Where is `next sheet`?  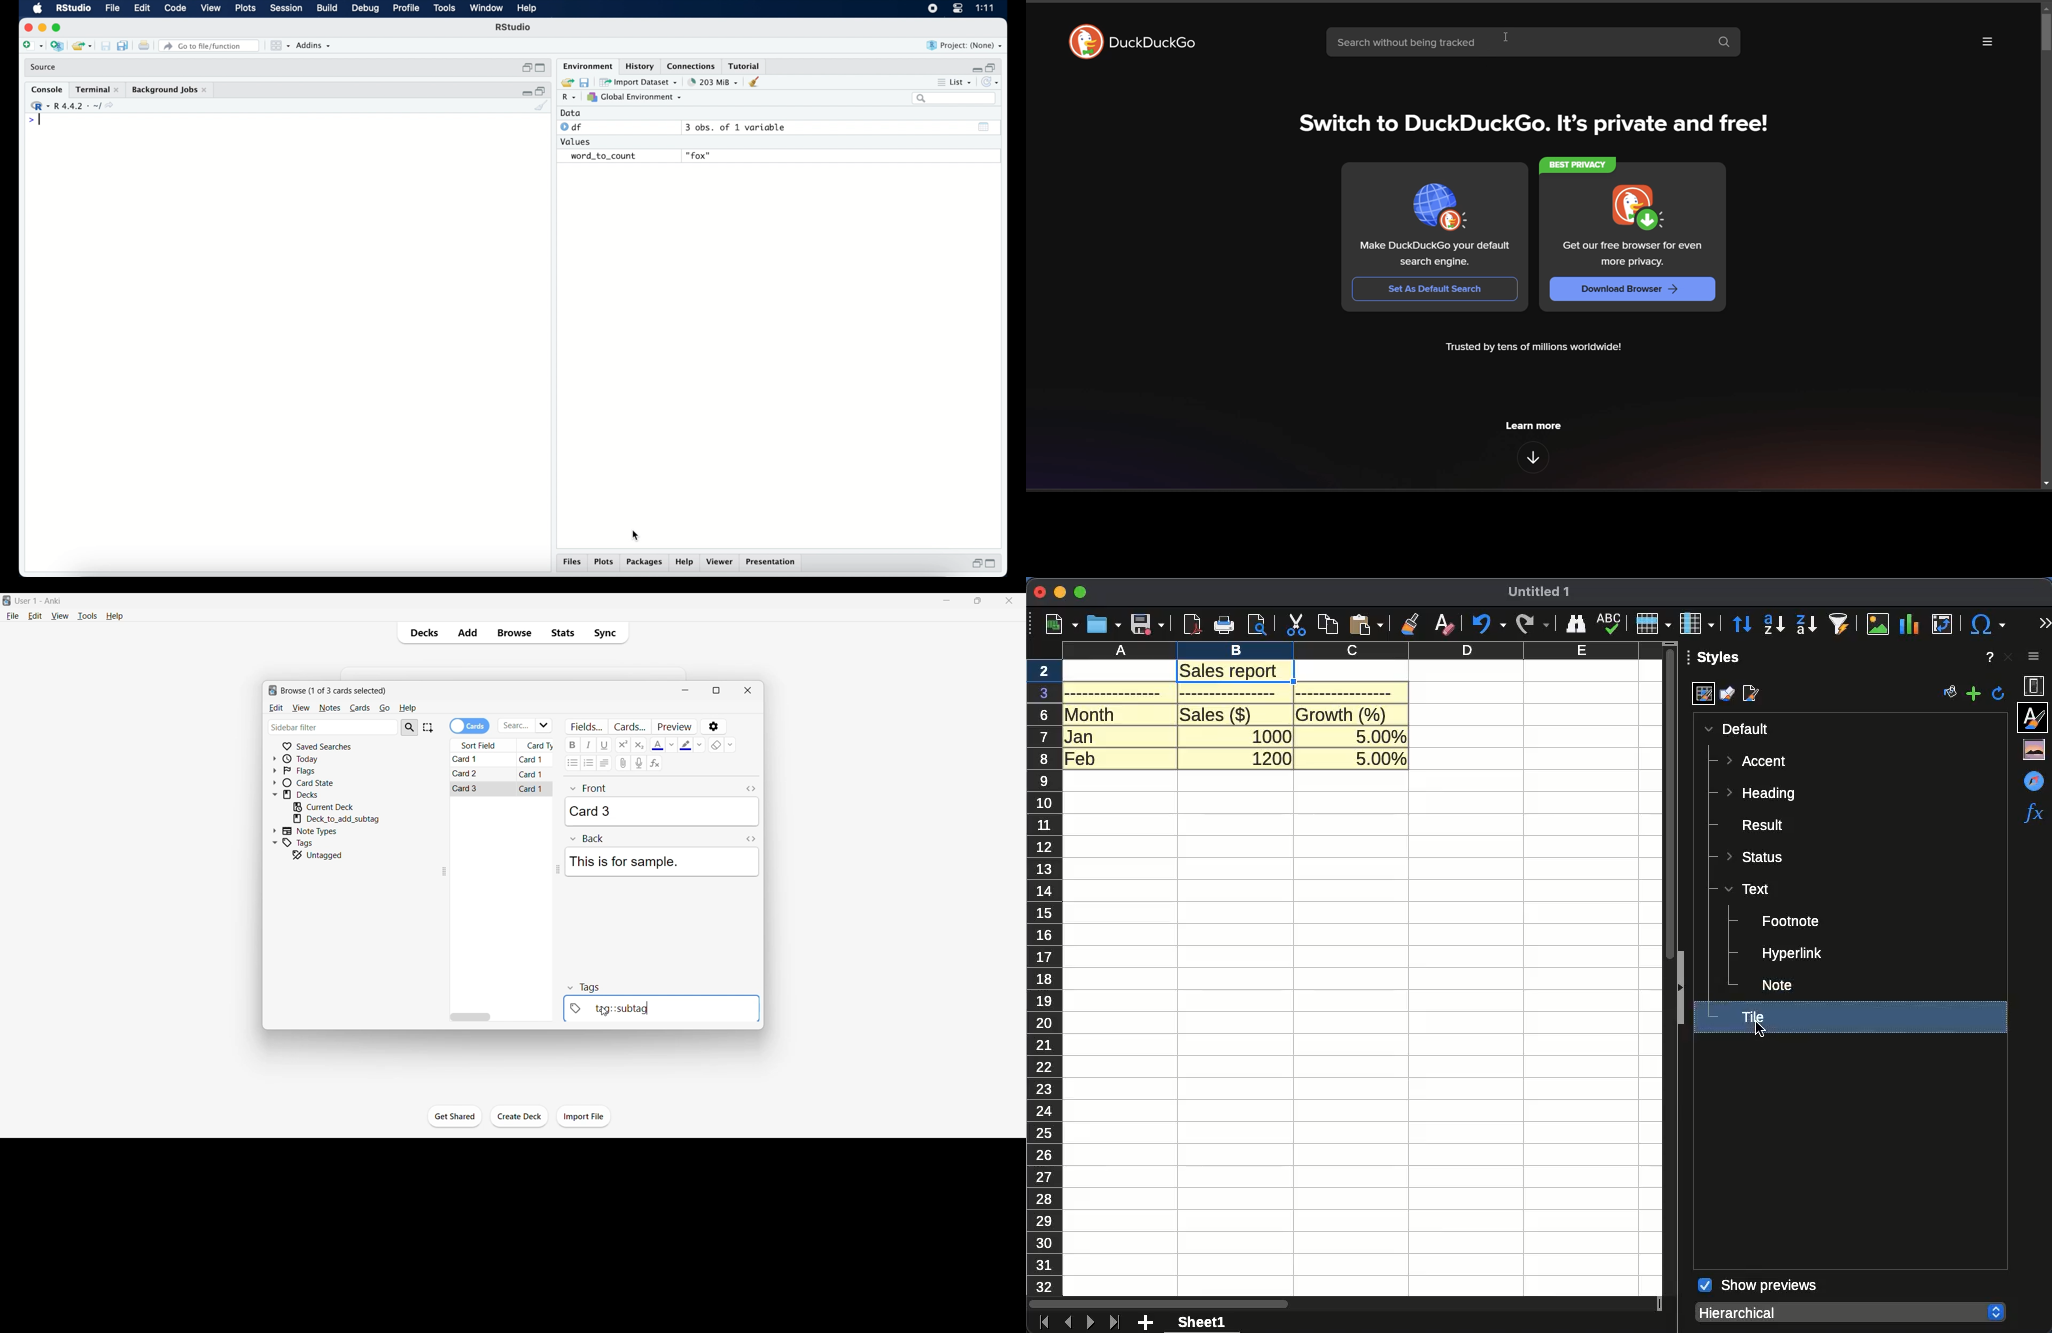
next sheet is located at coordinates (1089, 1322).